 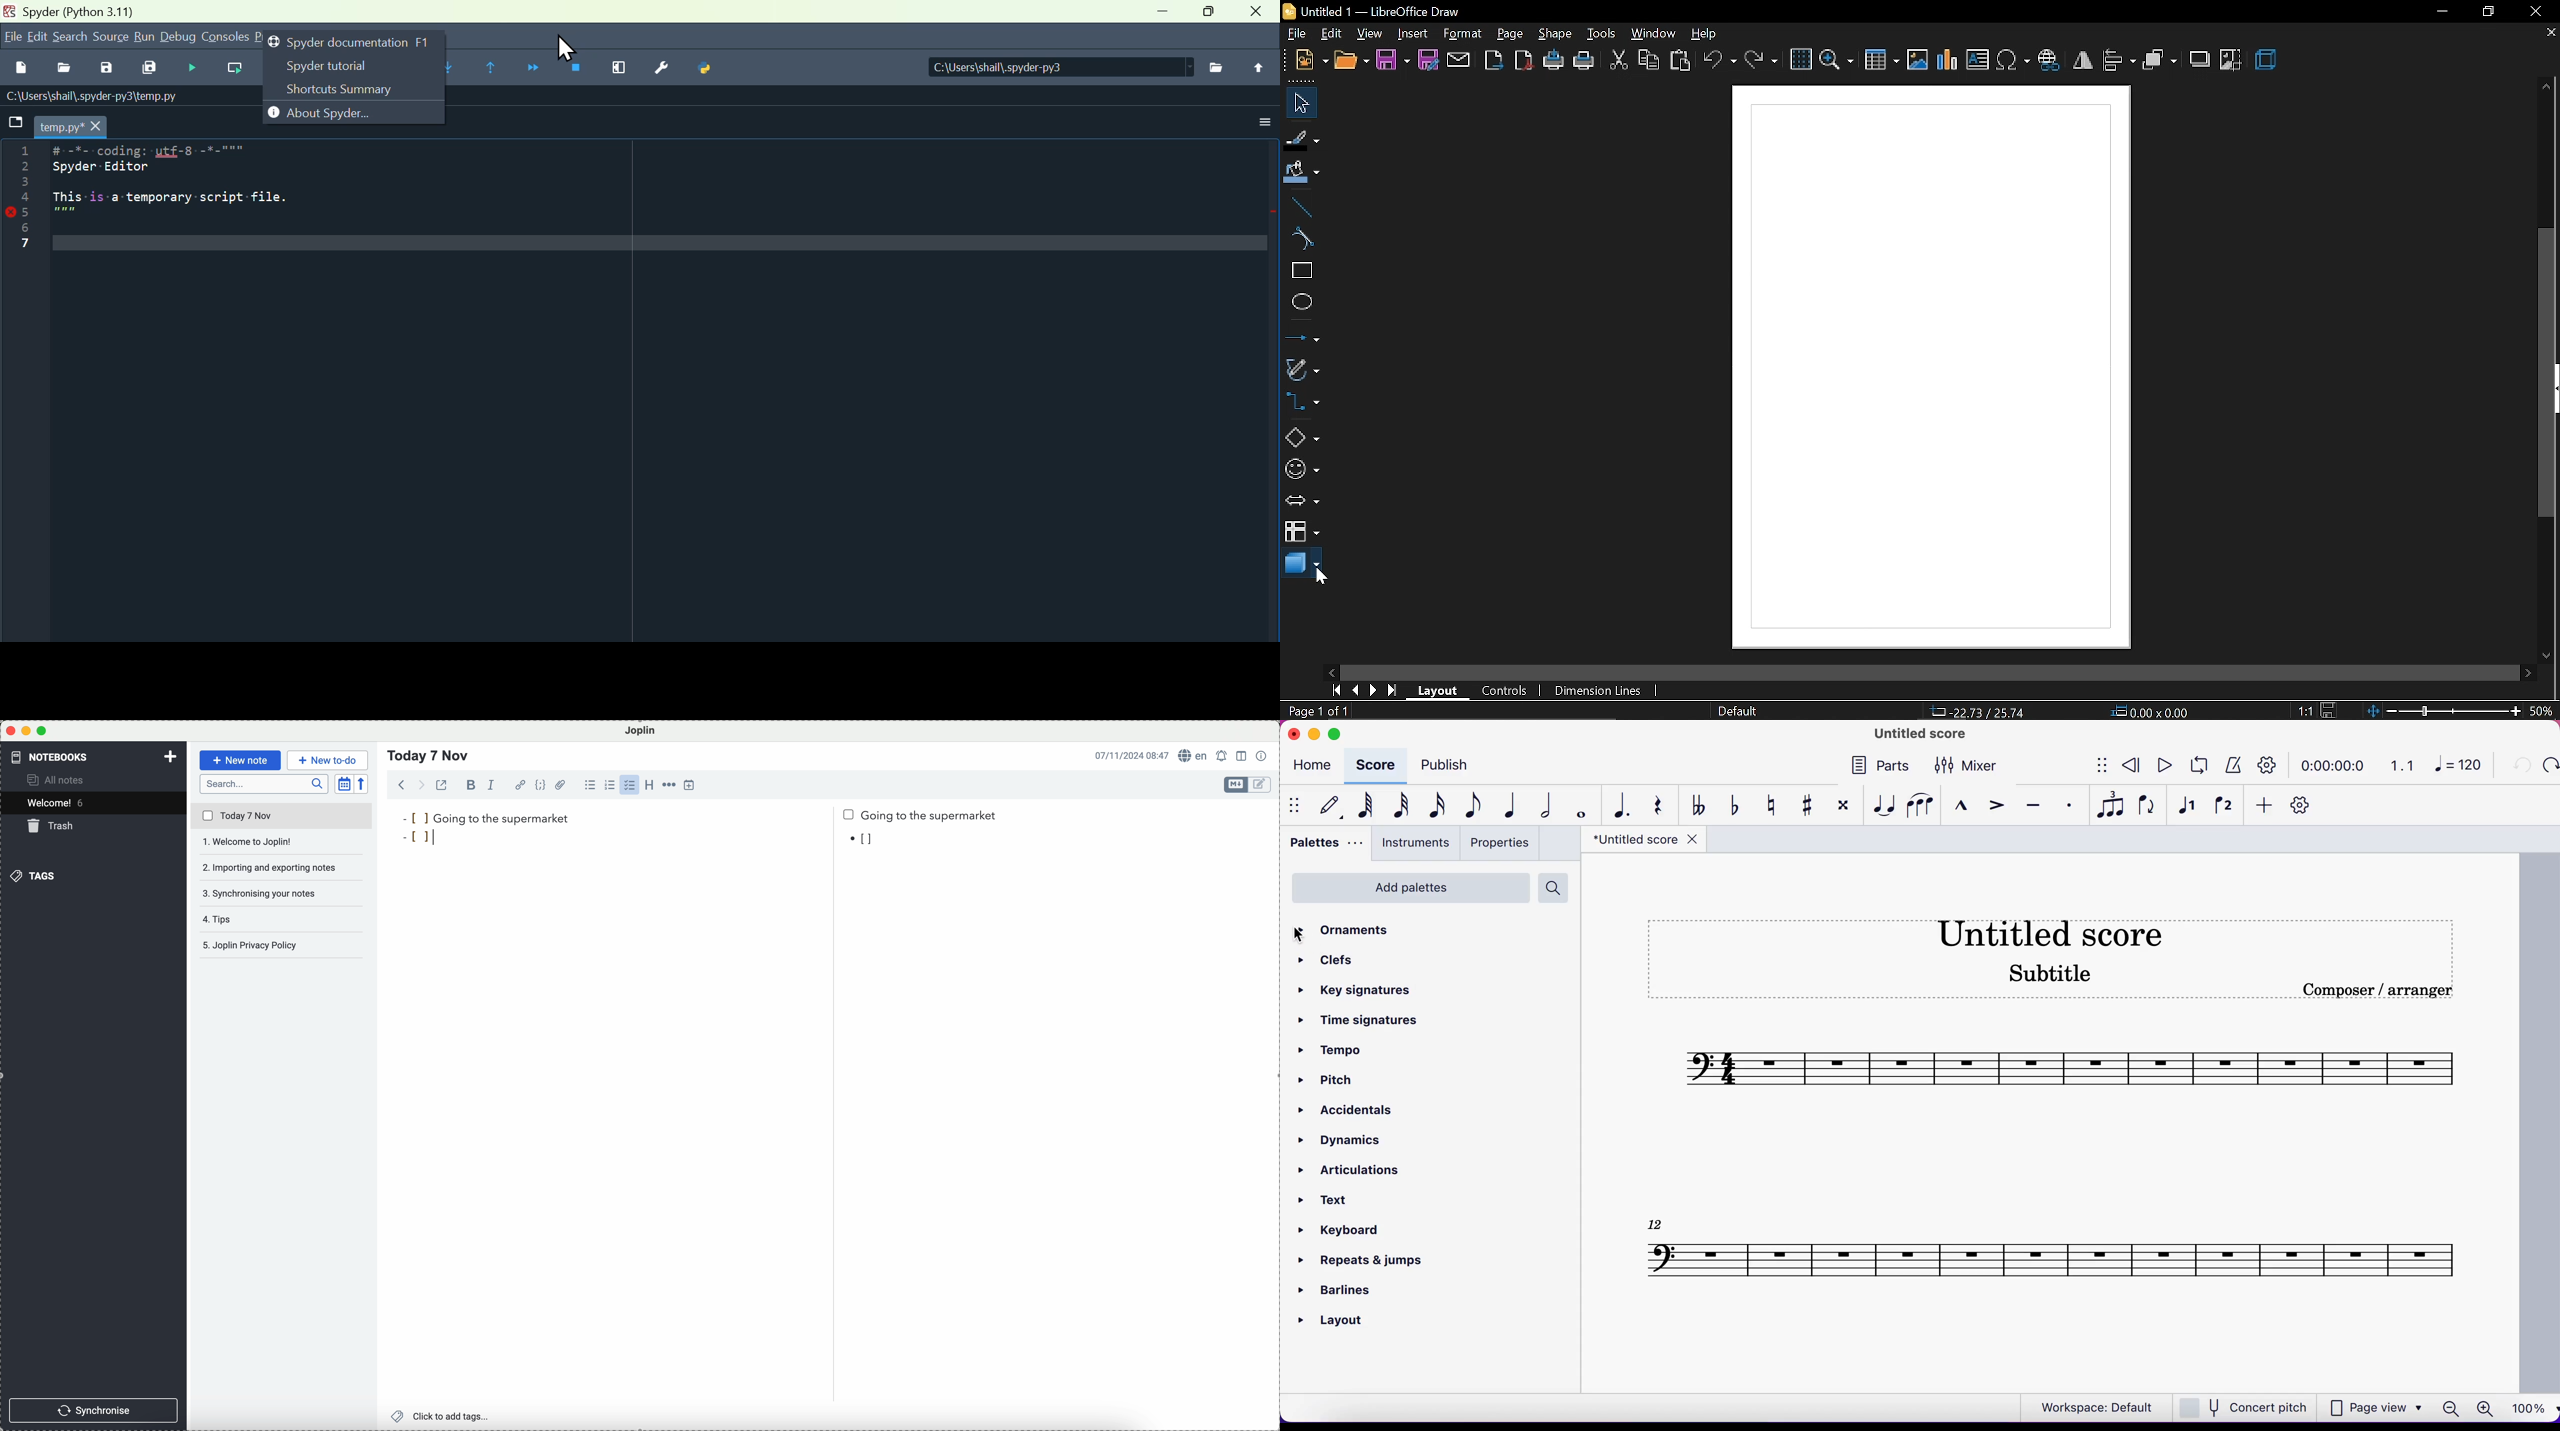 I want to click on Edit, so click(x=39, y=36).